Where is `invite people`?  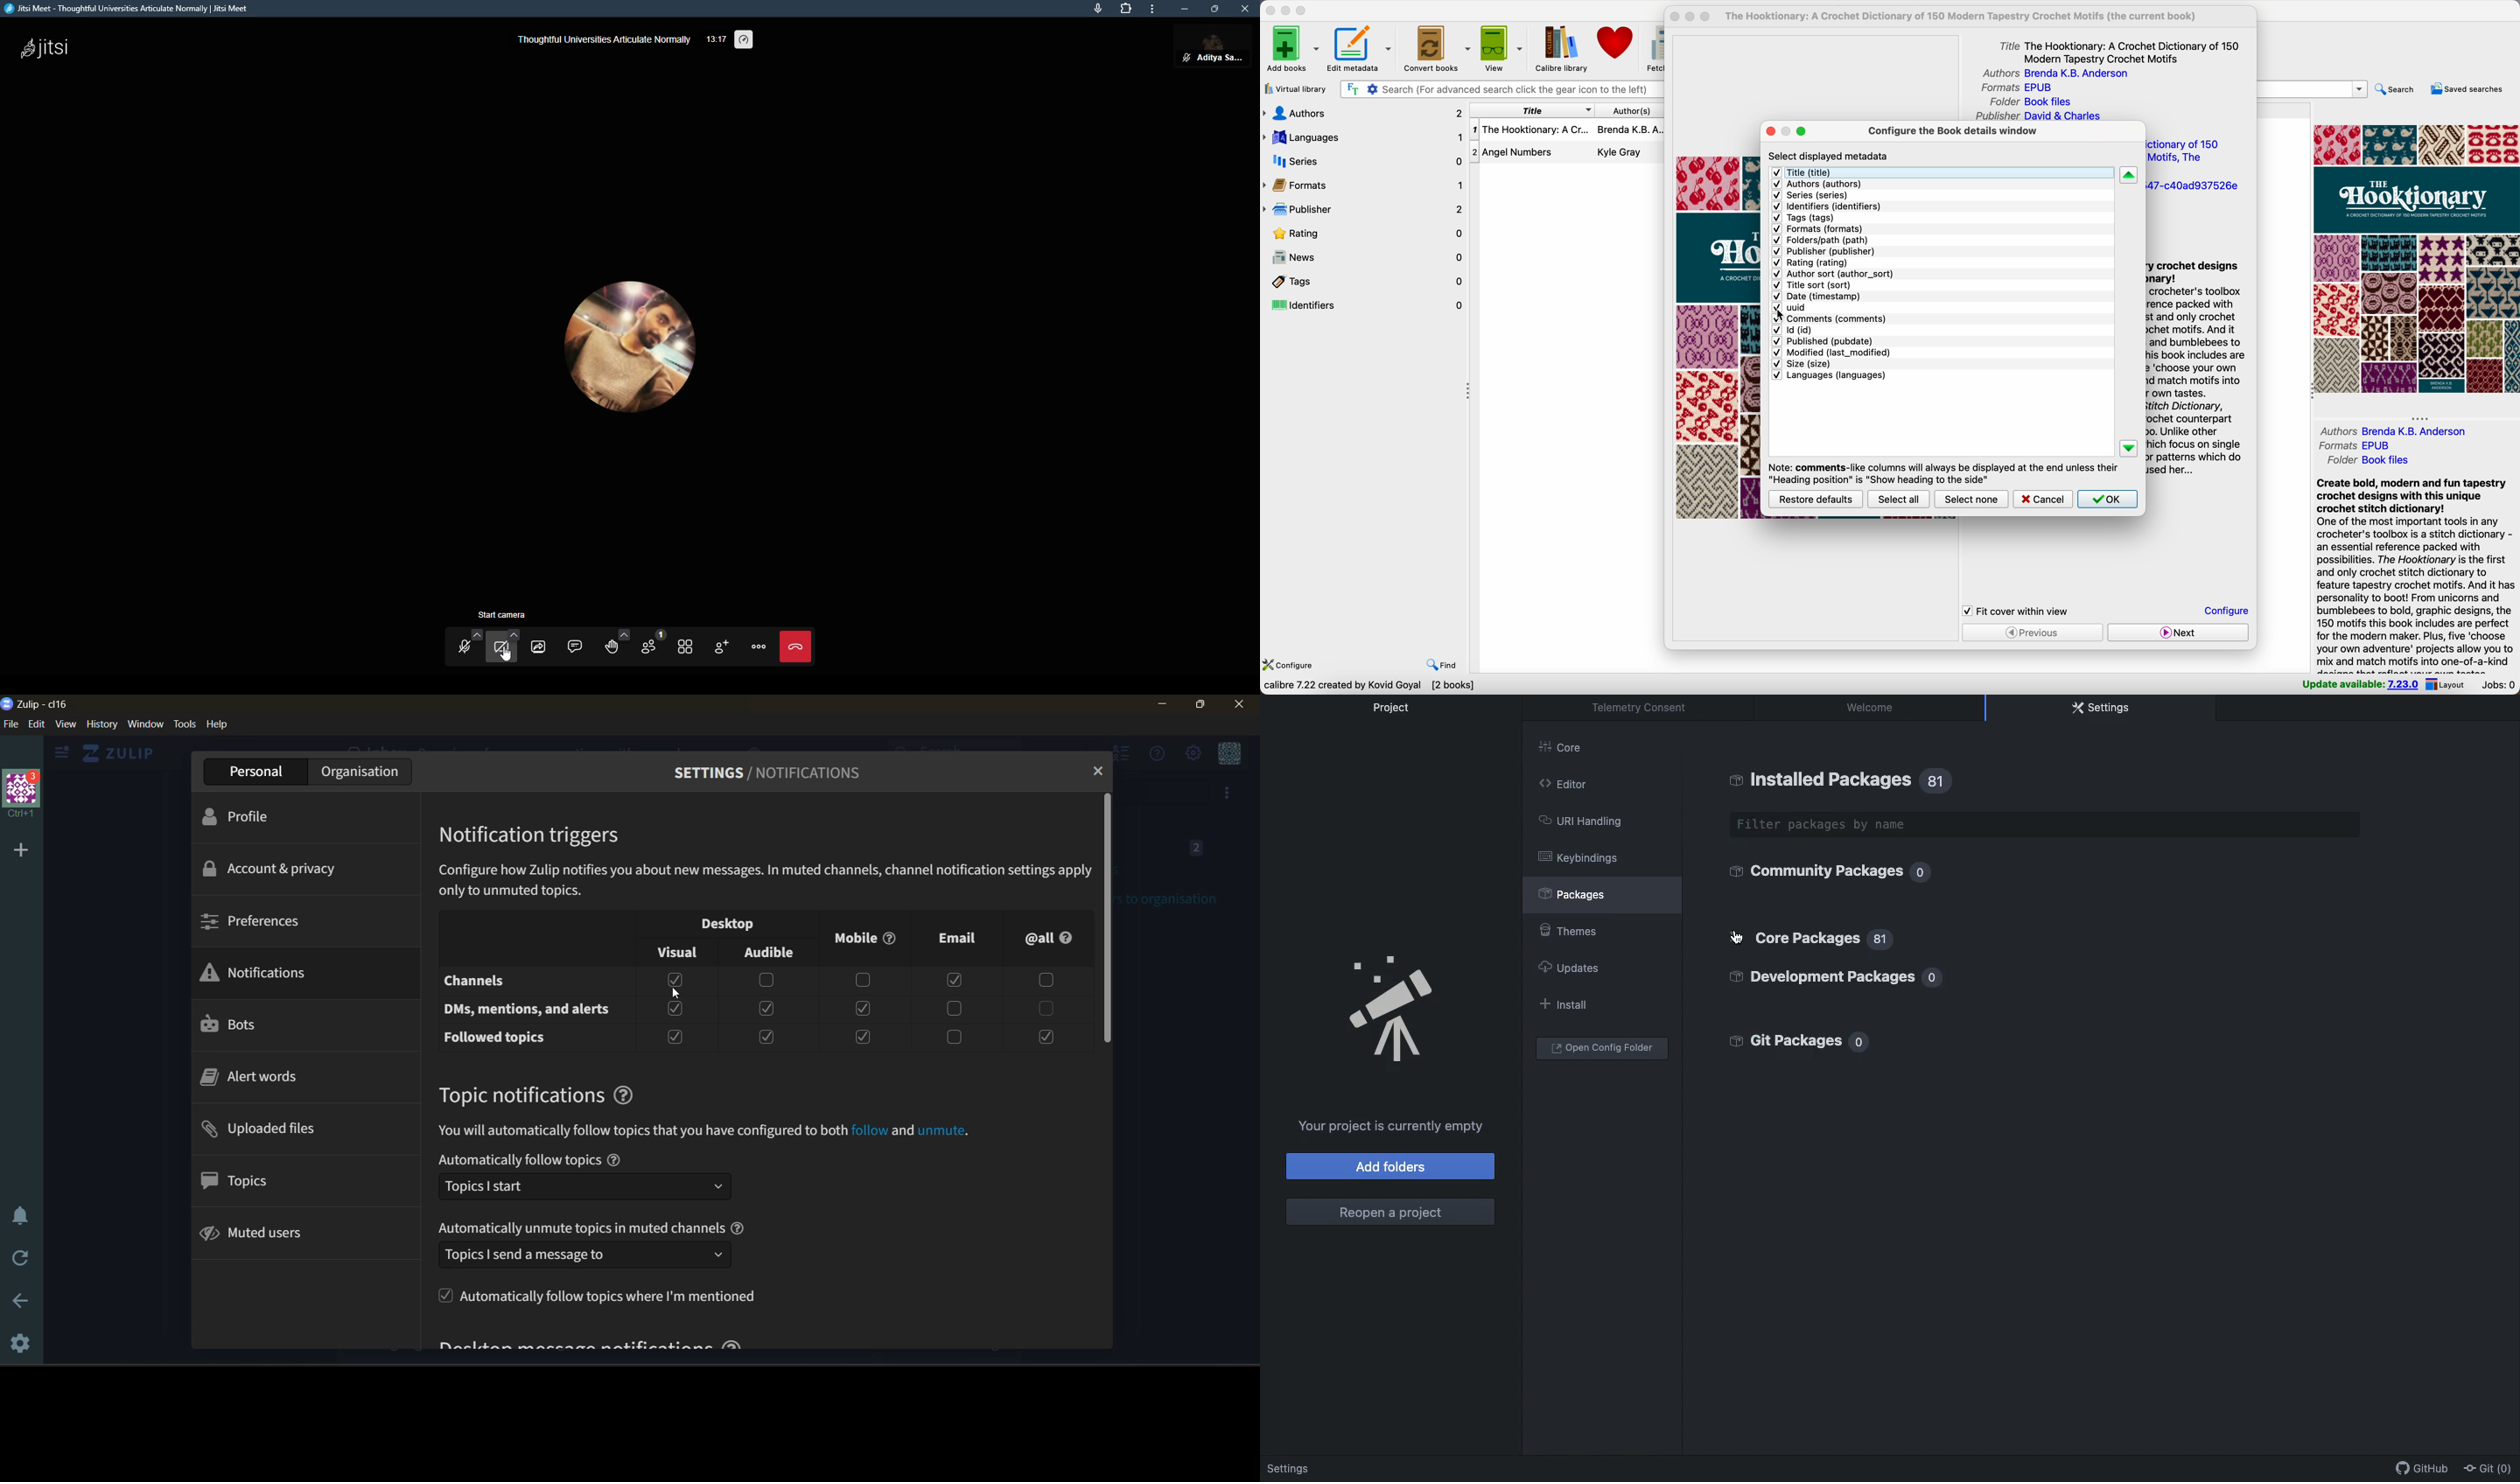
invite people is located at coordinates (719, 648).